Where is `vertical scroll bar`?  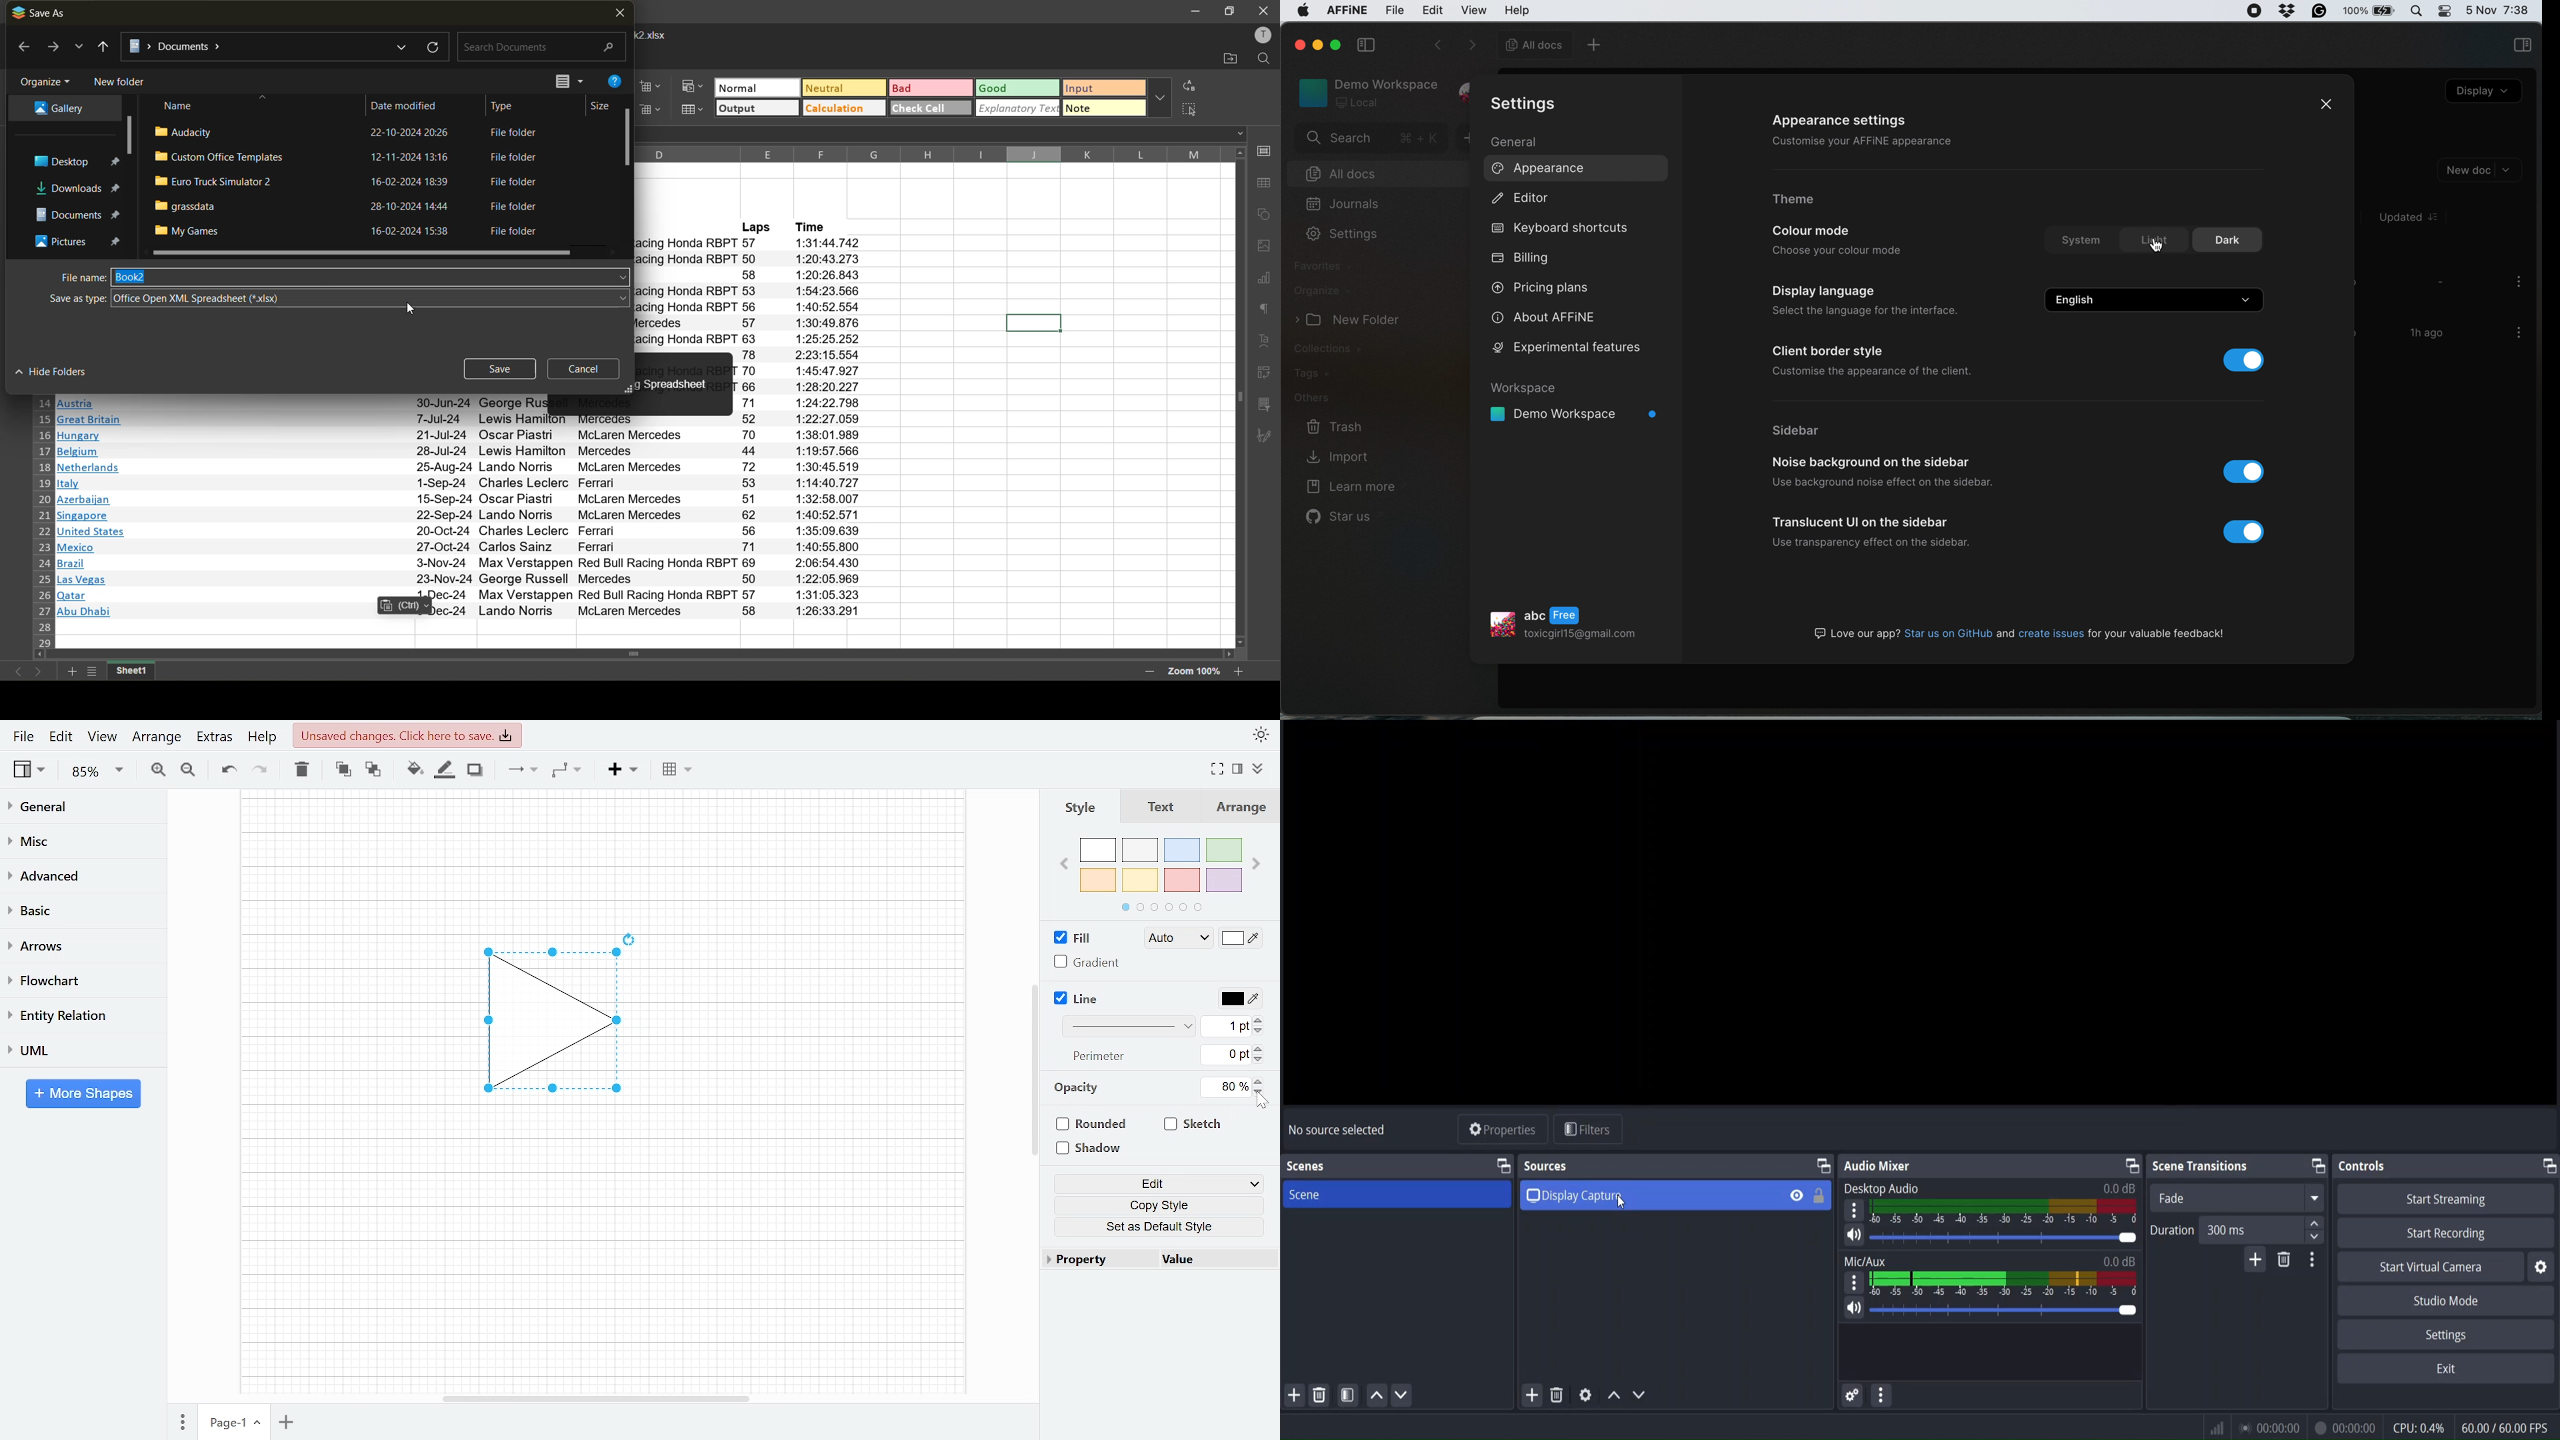 vertical scroll bar is located at coordinates (129, 136).